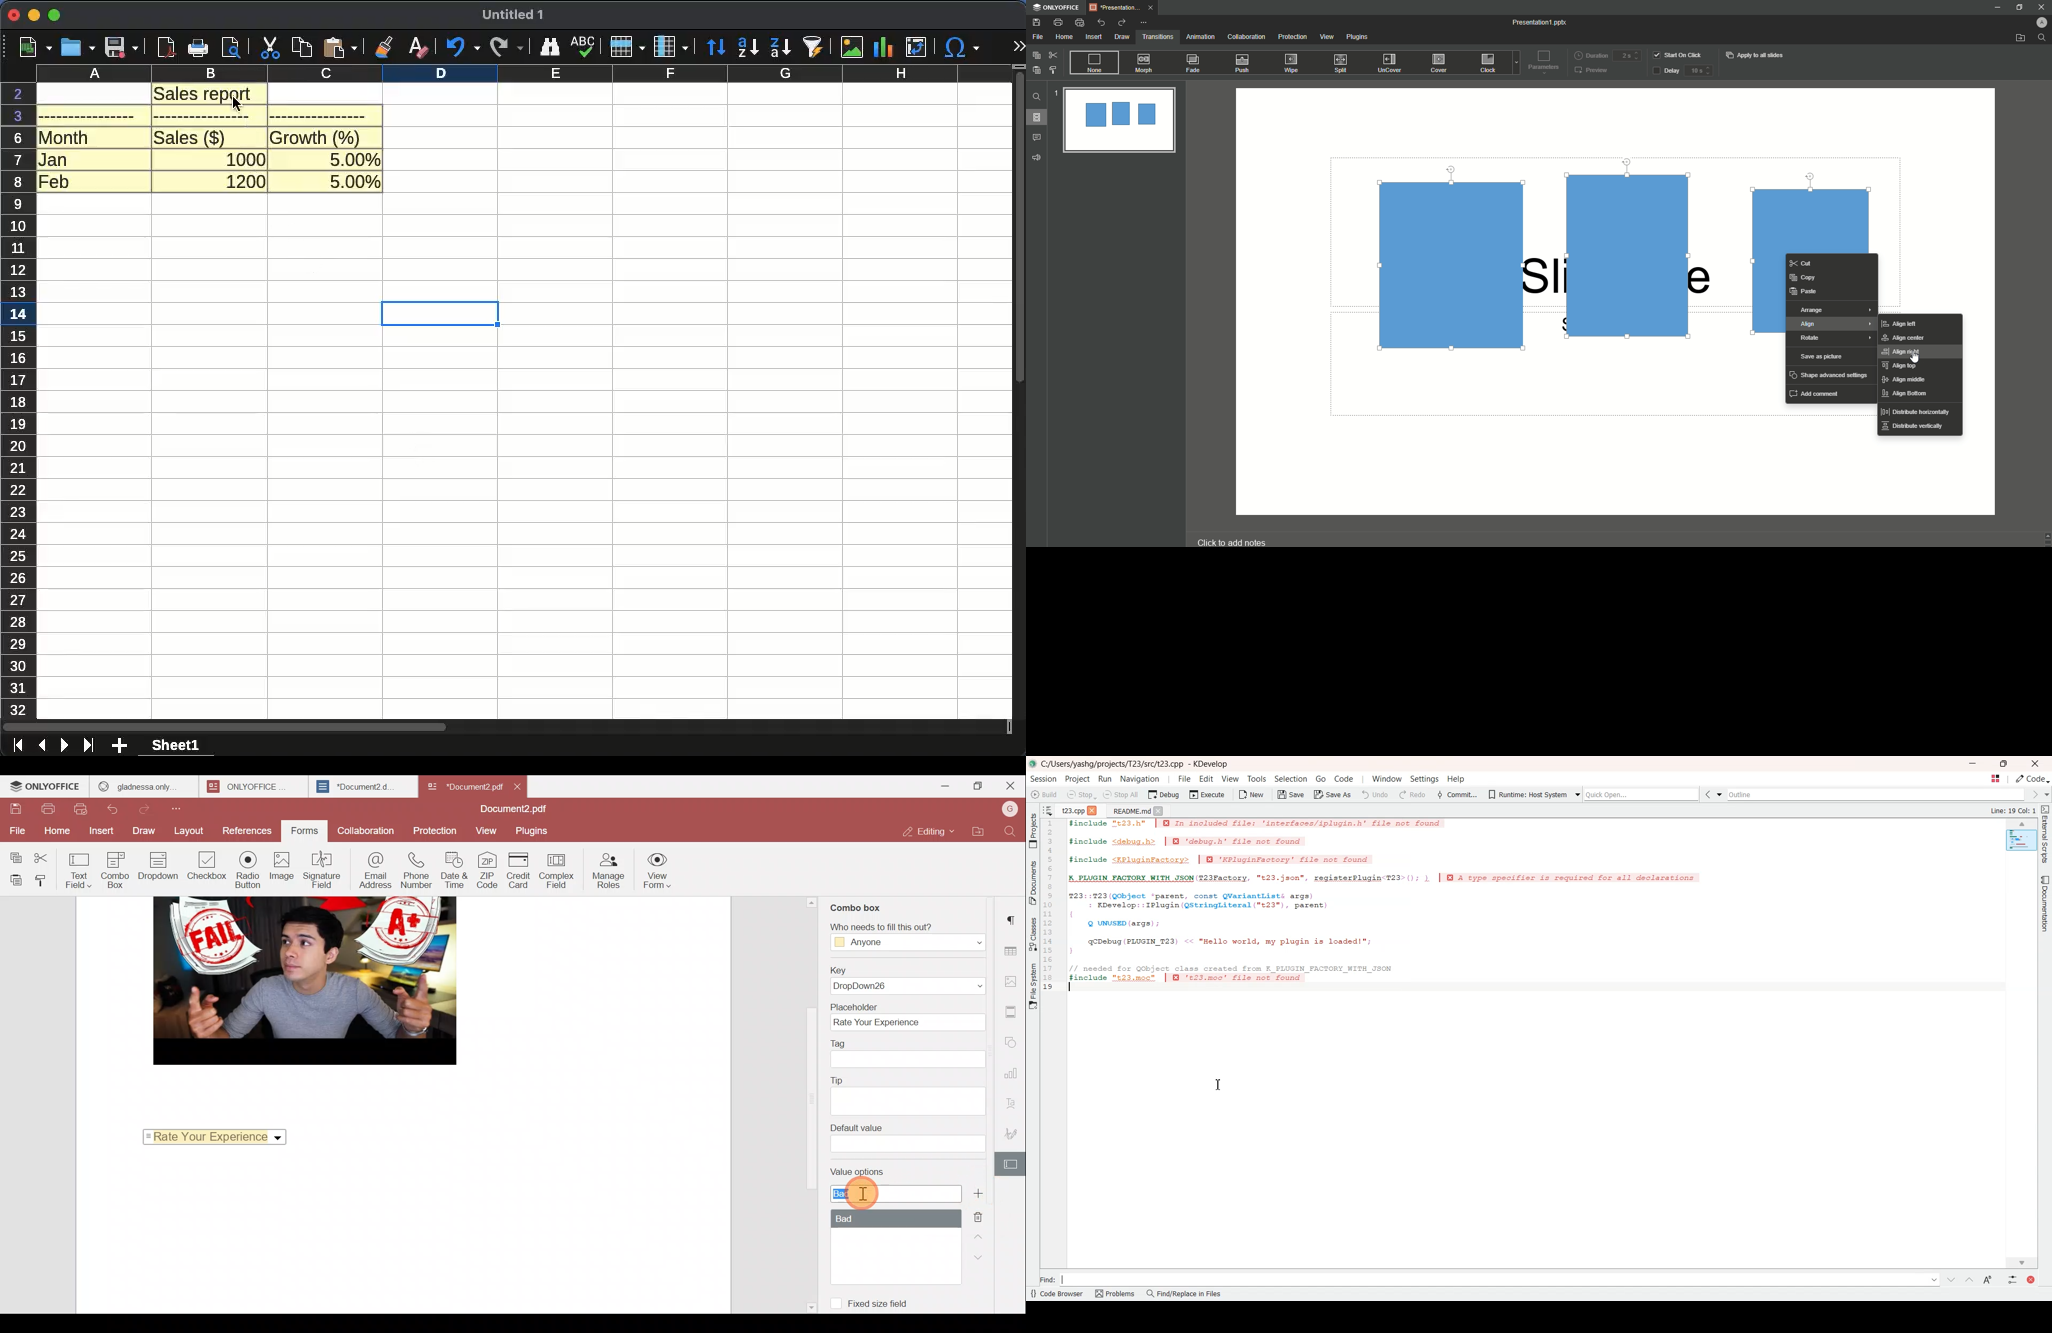 This screenshot has width=2072, height=1344. What do you see at coordinates (1666, 72) in the screenshot?
I see `Delay button` at bounding box center [1666, 72].